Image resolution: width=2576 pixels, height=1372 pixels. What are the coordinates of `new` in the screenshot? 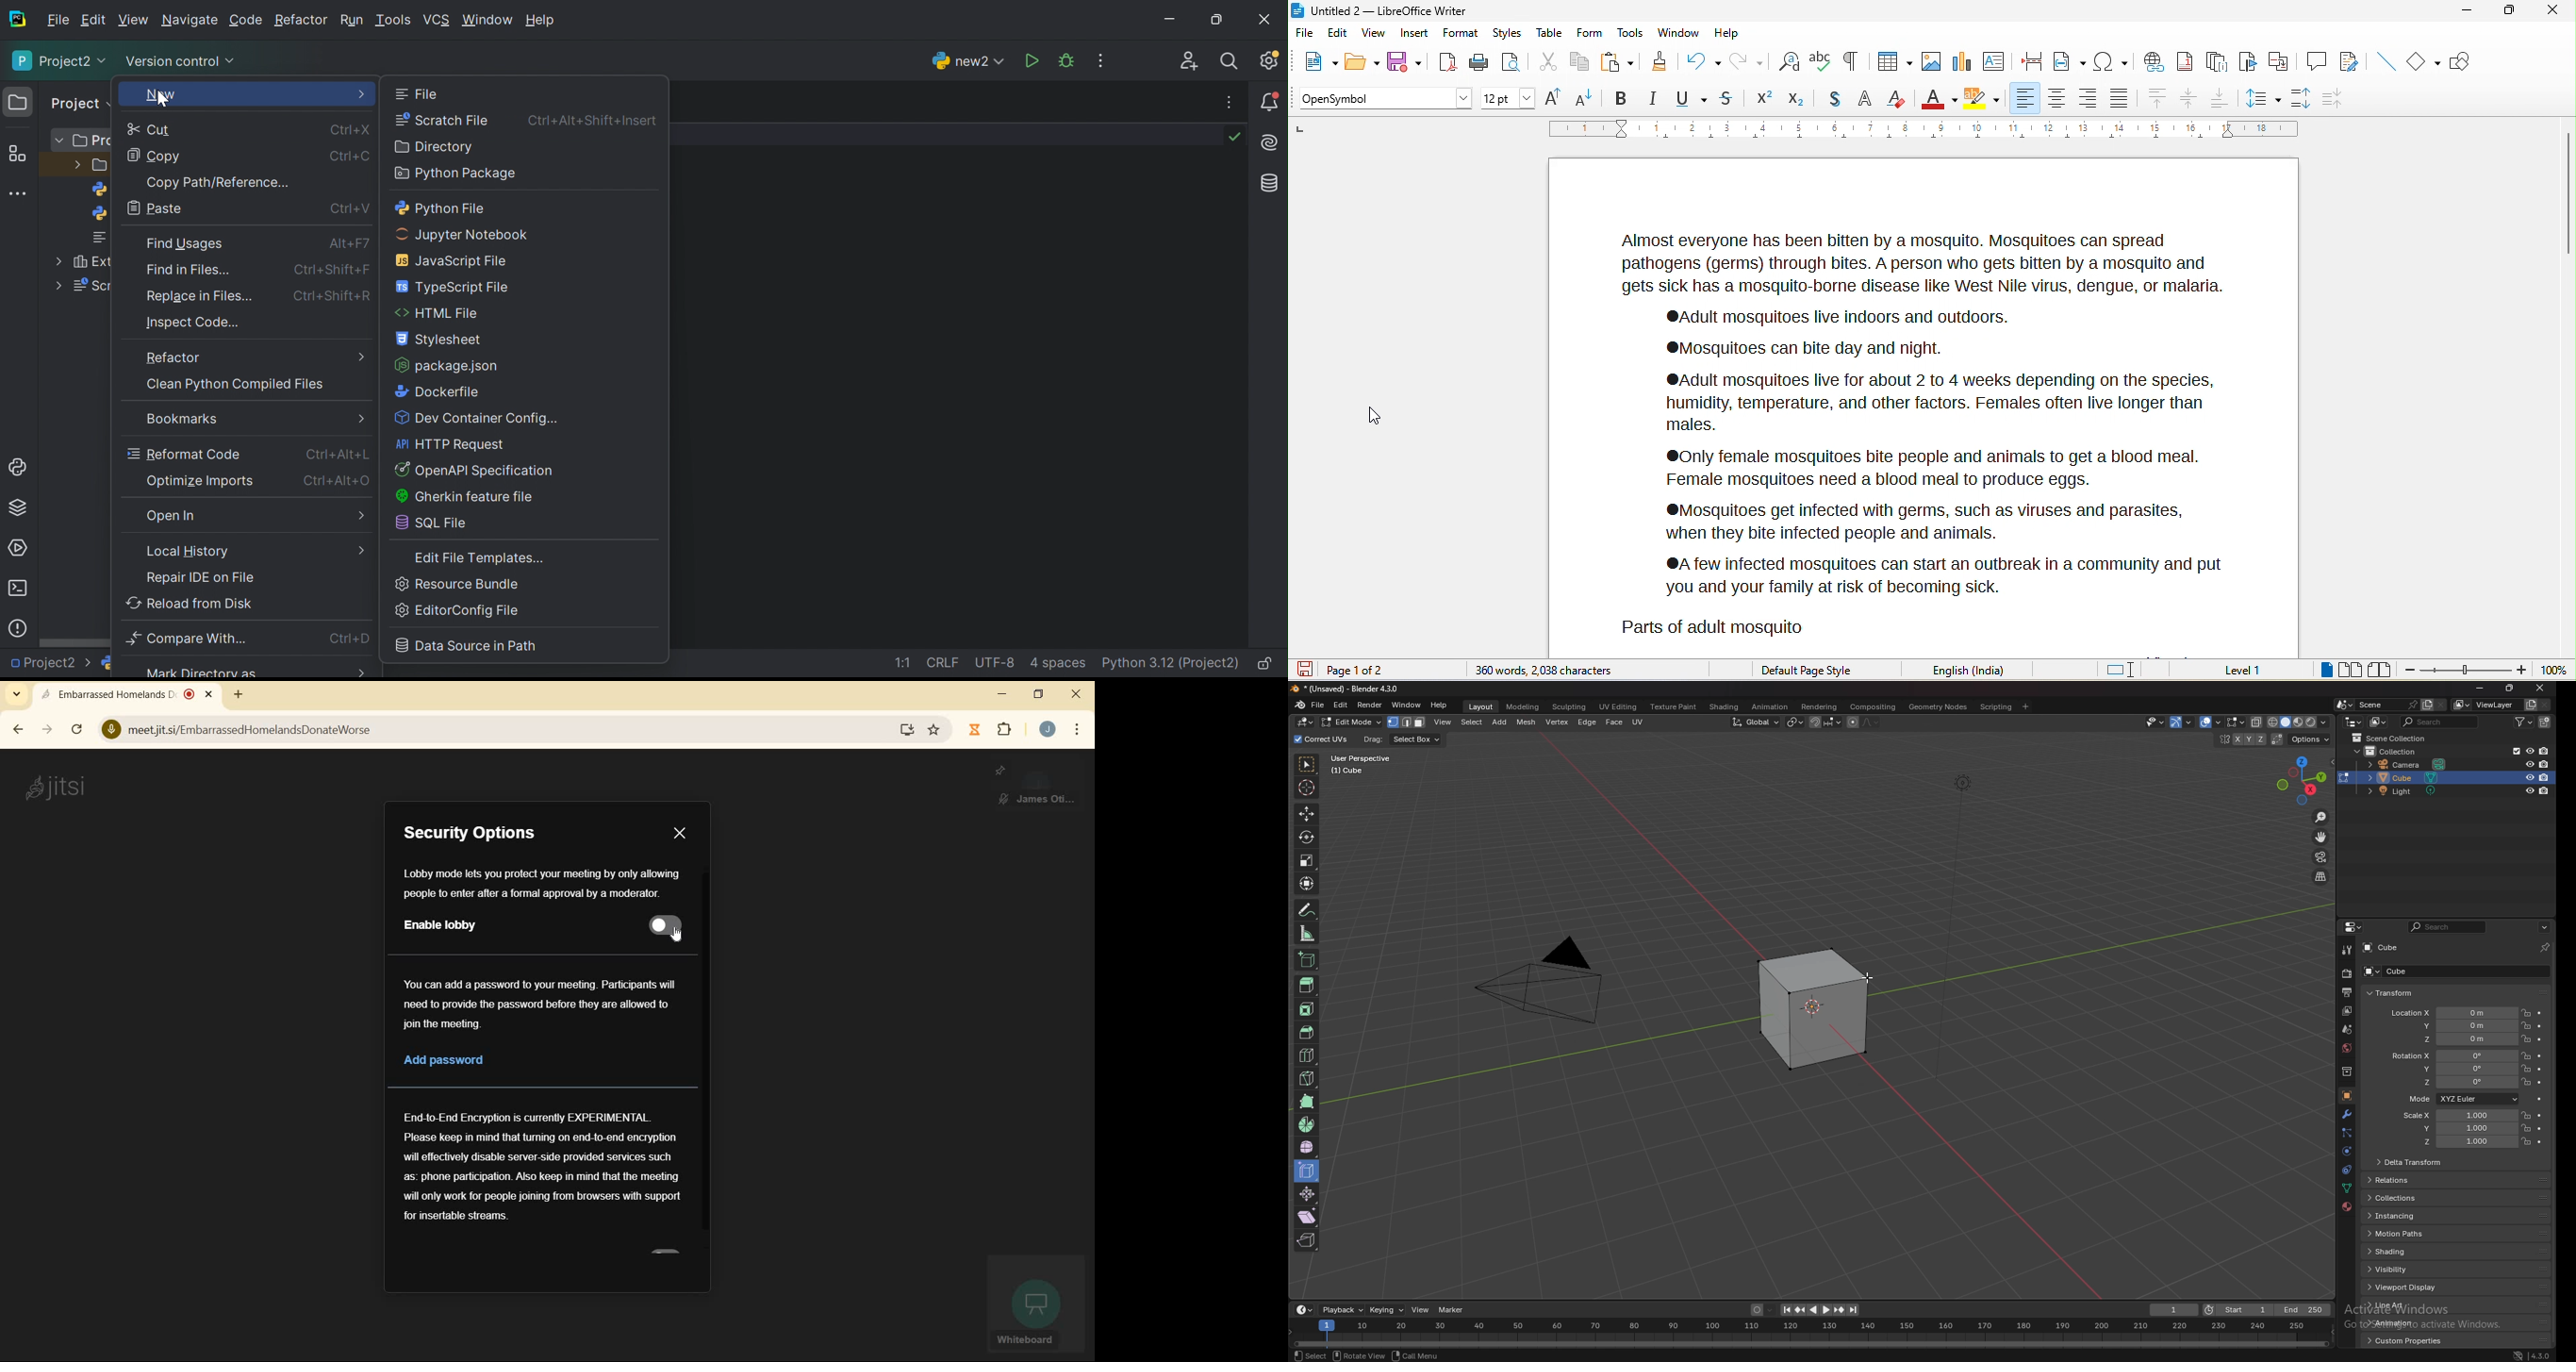 It's located at (1313, 61).